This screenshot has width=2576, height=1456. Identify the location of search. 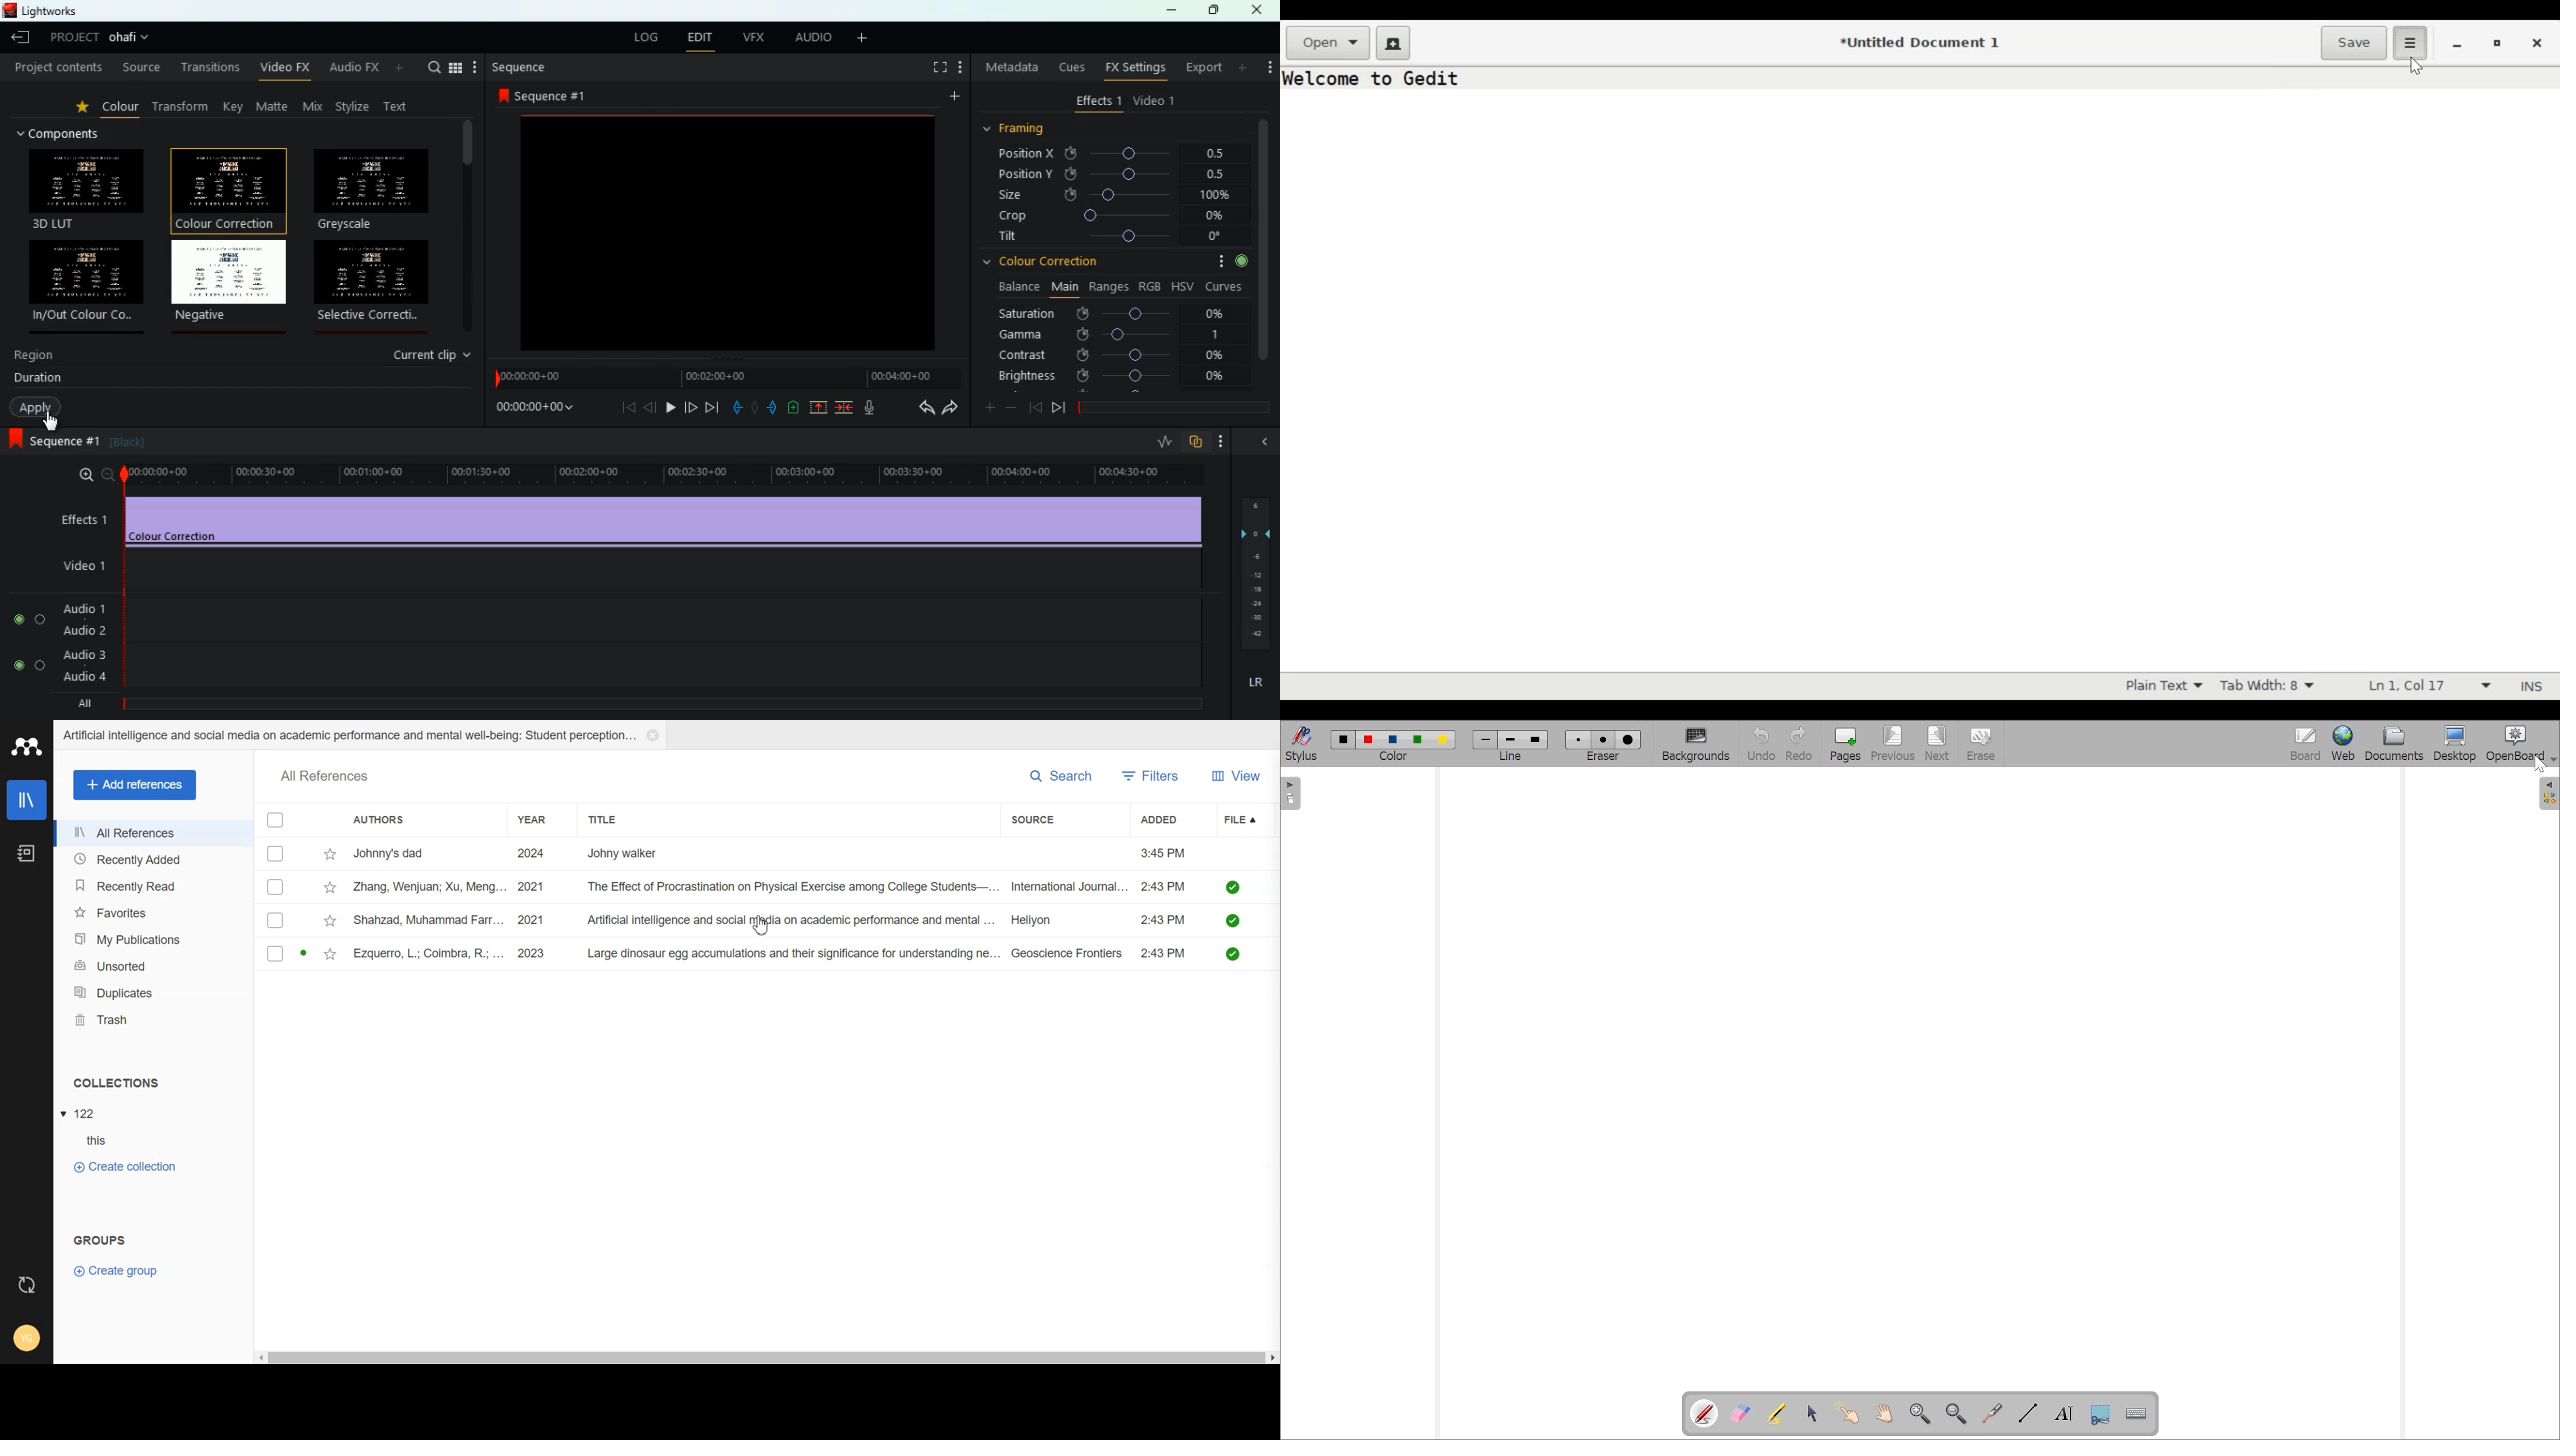
(434, 67).